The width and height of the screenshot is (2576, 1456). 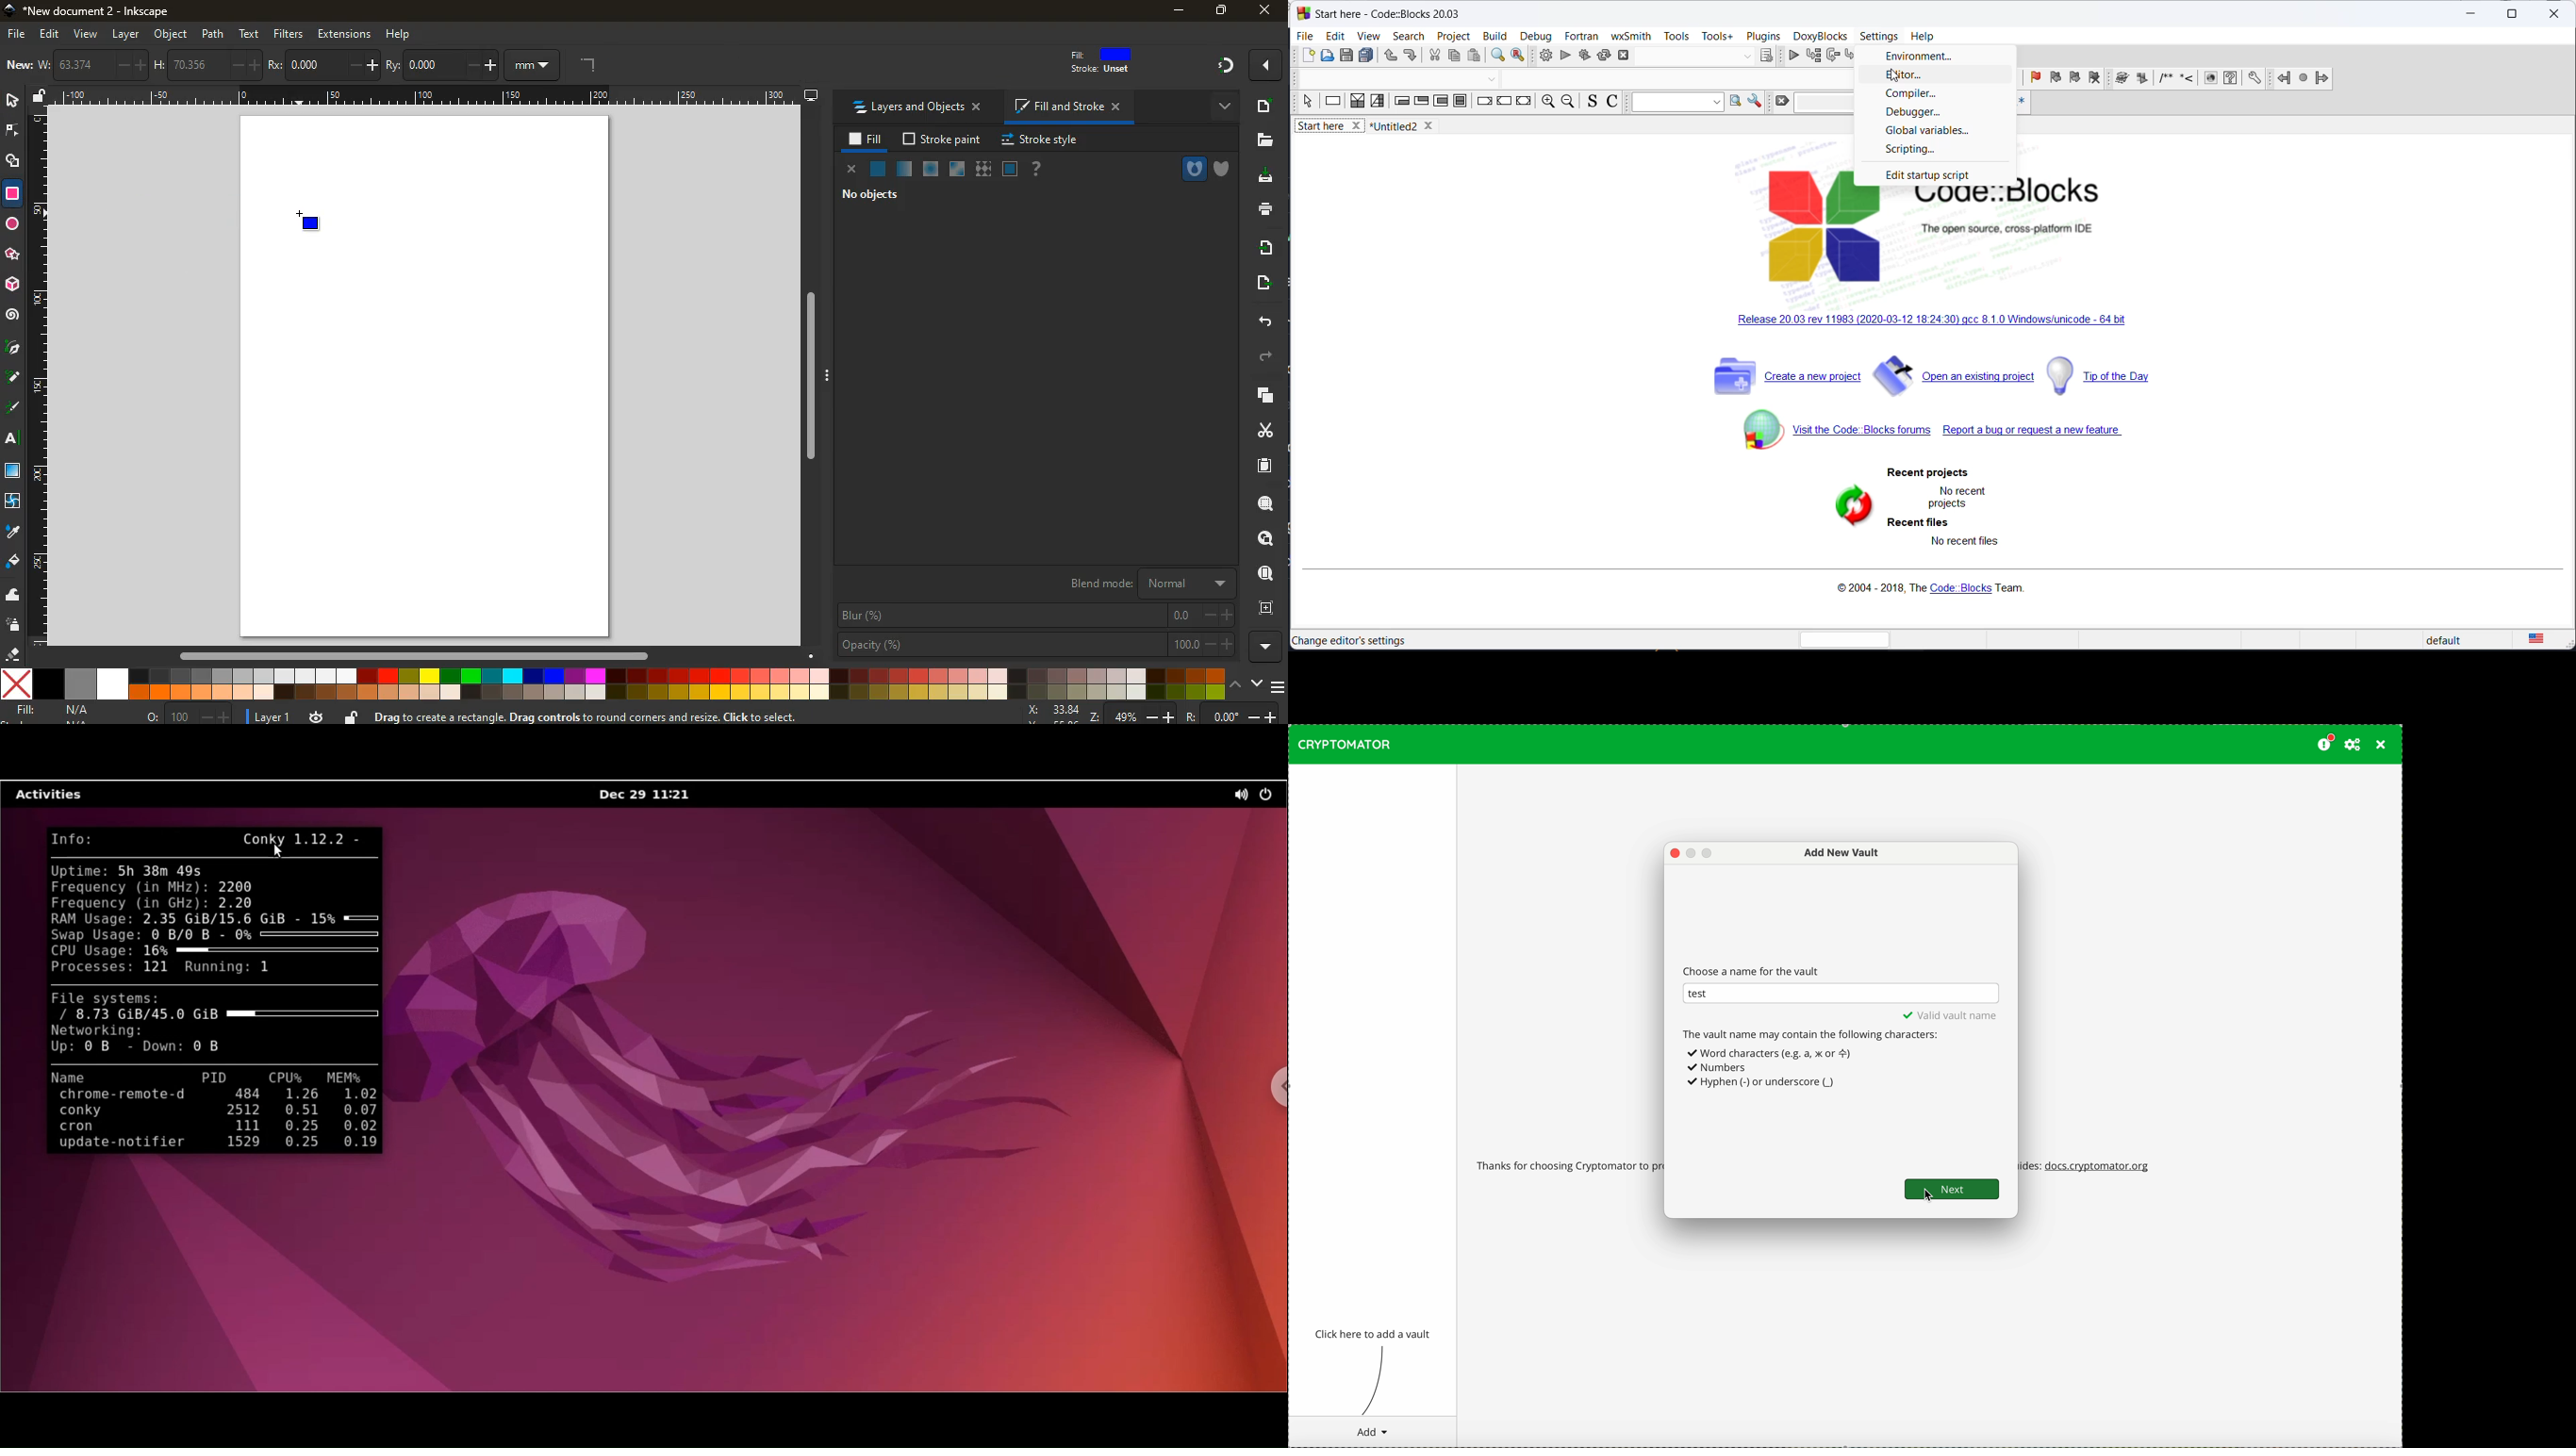 I want to click on 3d tool box, so click(x=12, y=286).